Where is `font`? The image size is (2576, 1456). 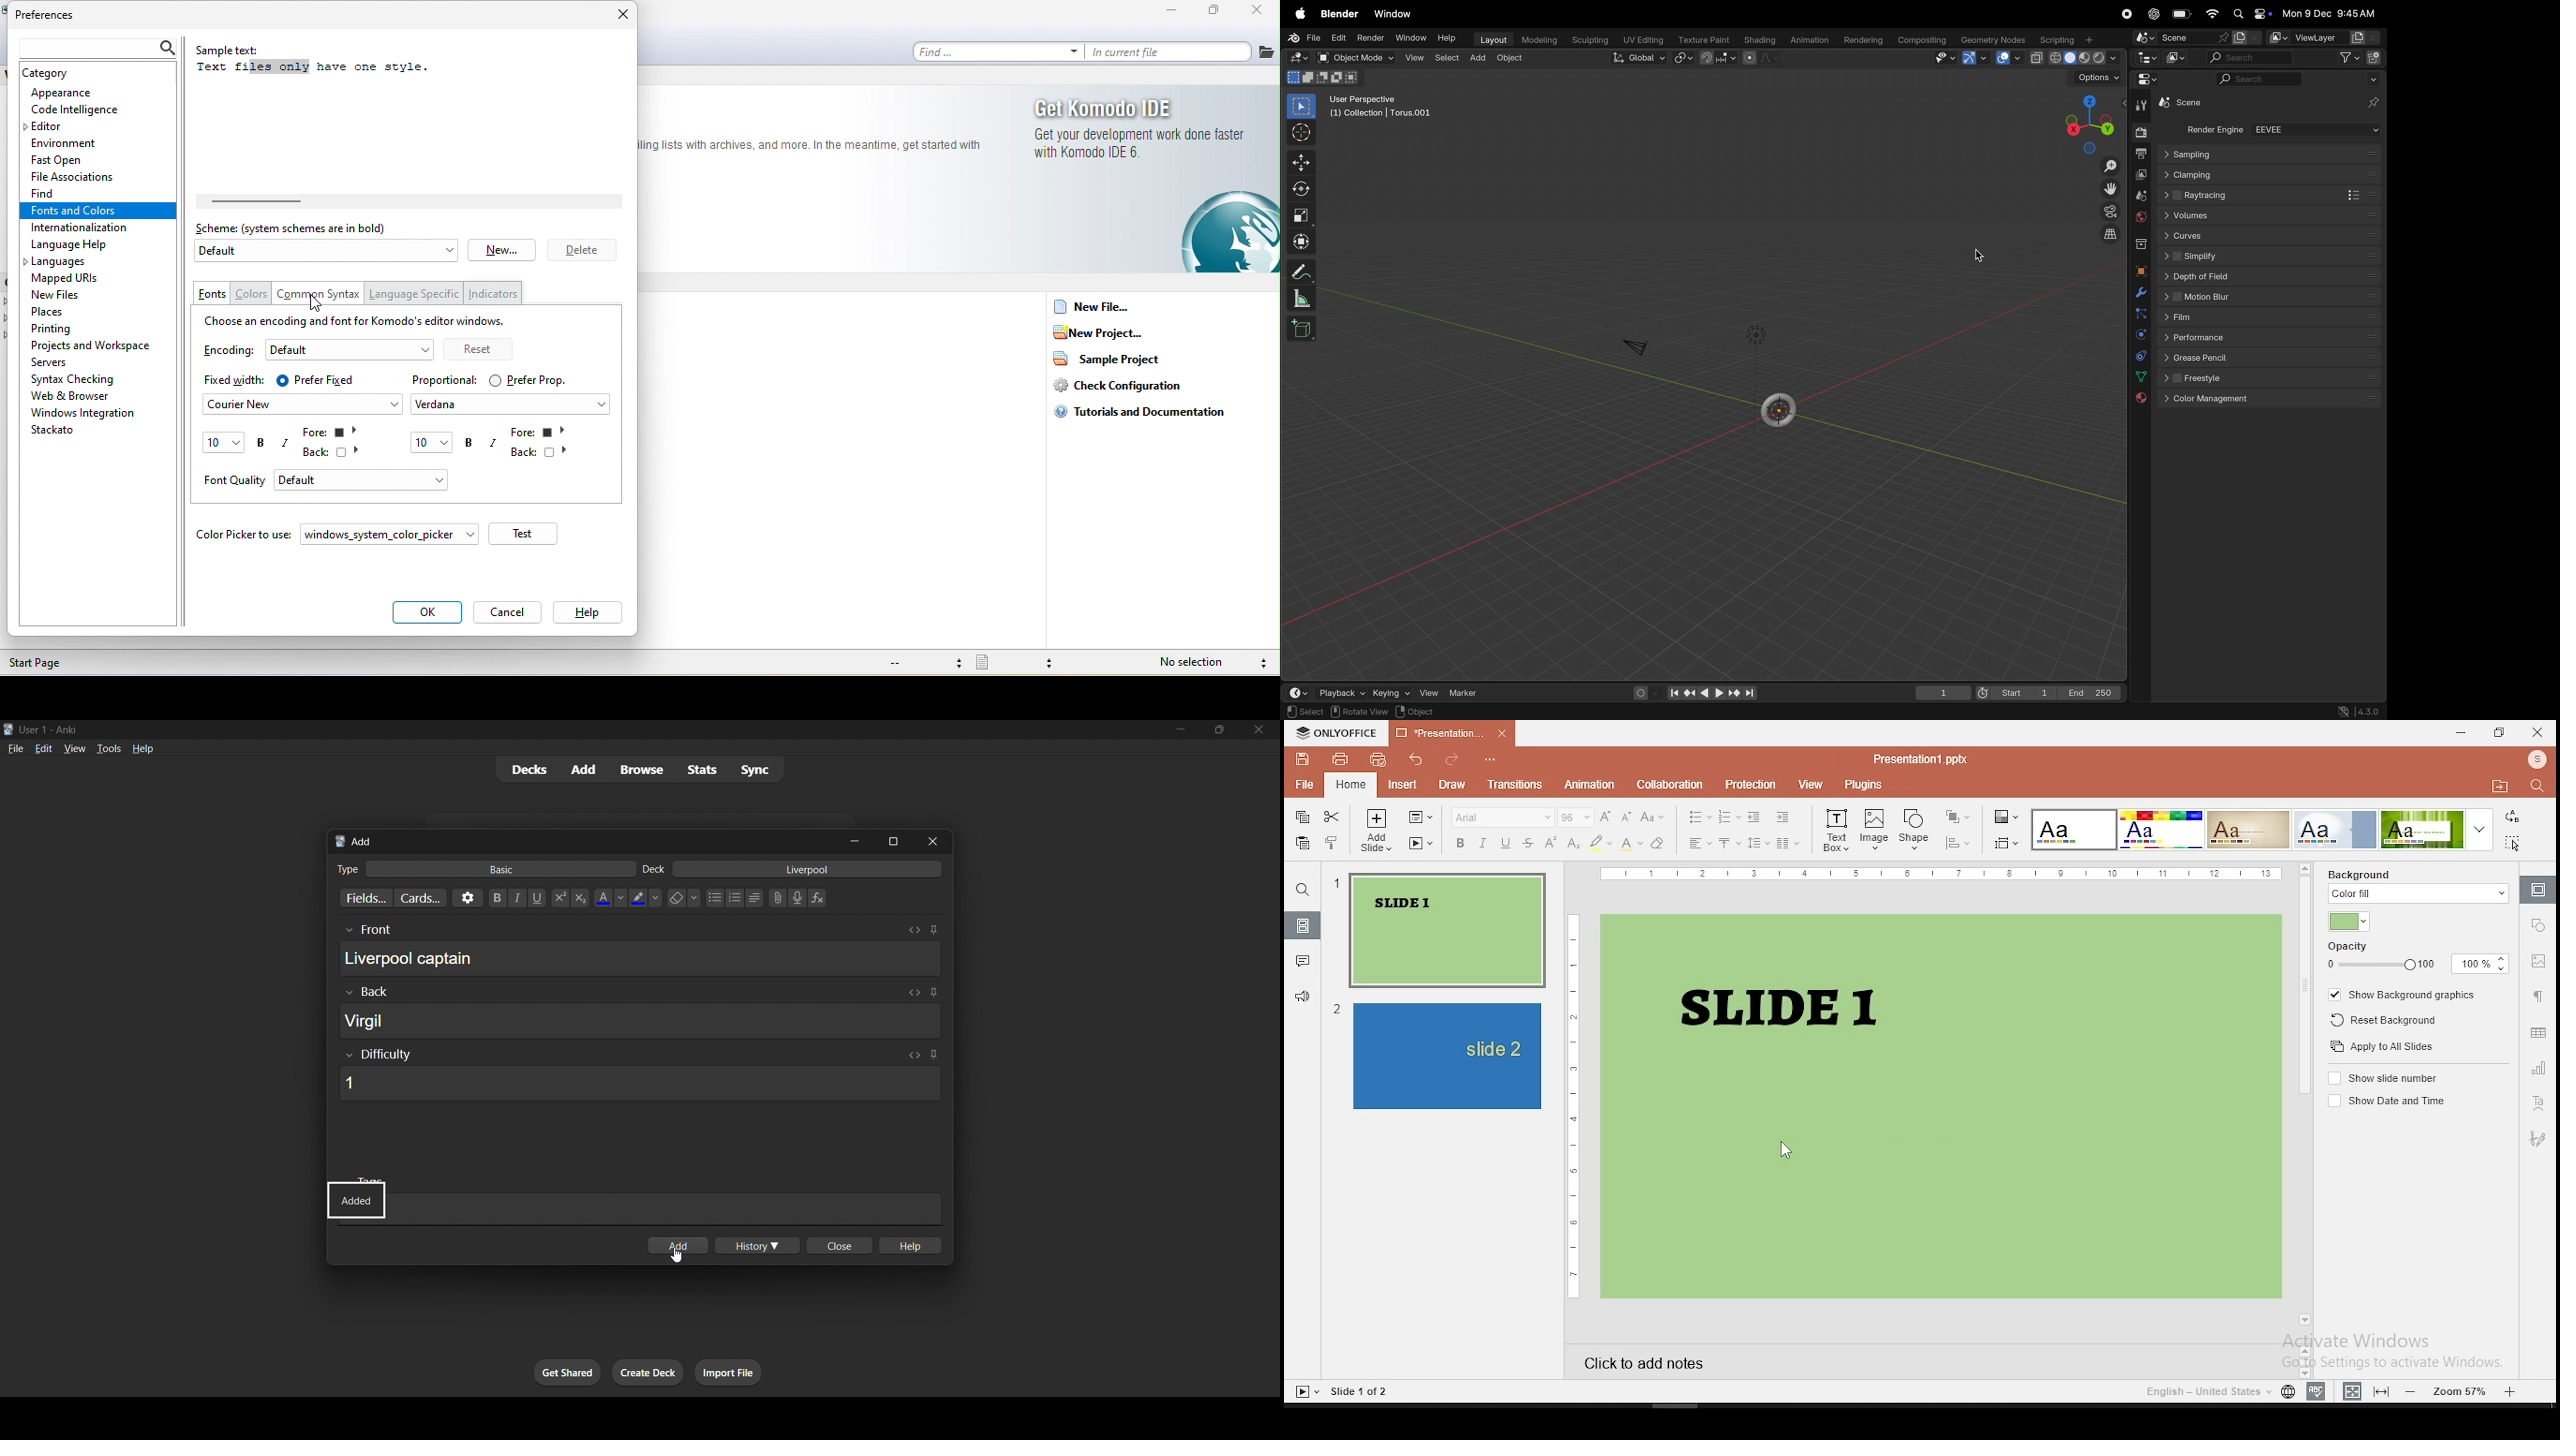
font is located at coordinates (1503, 818).